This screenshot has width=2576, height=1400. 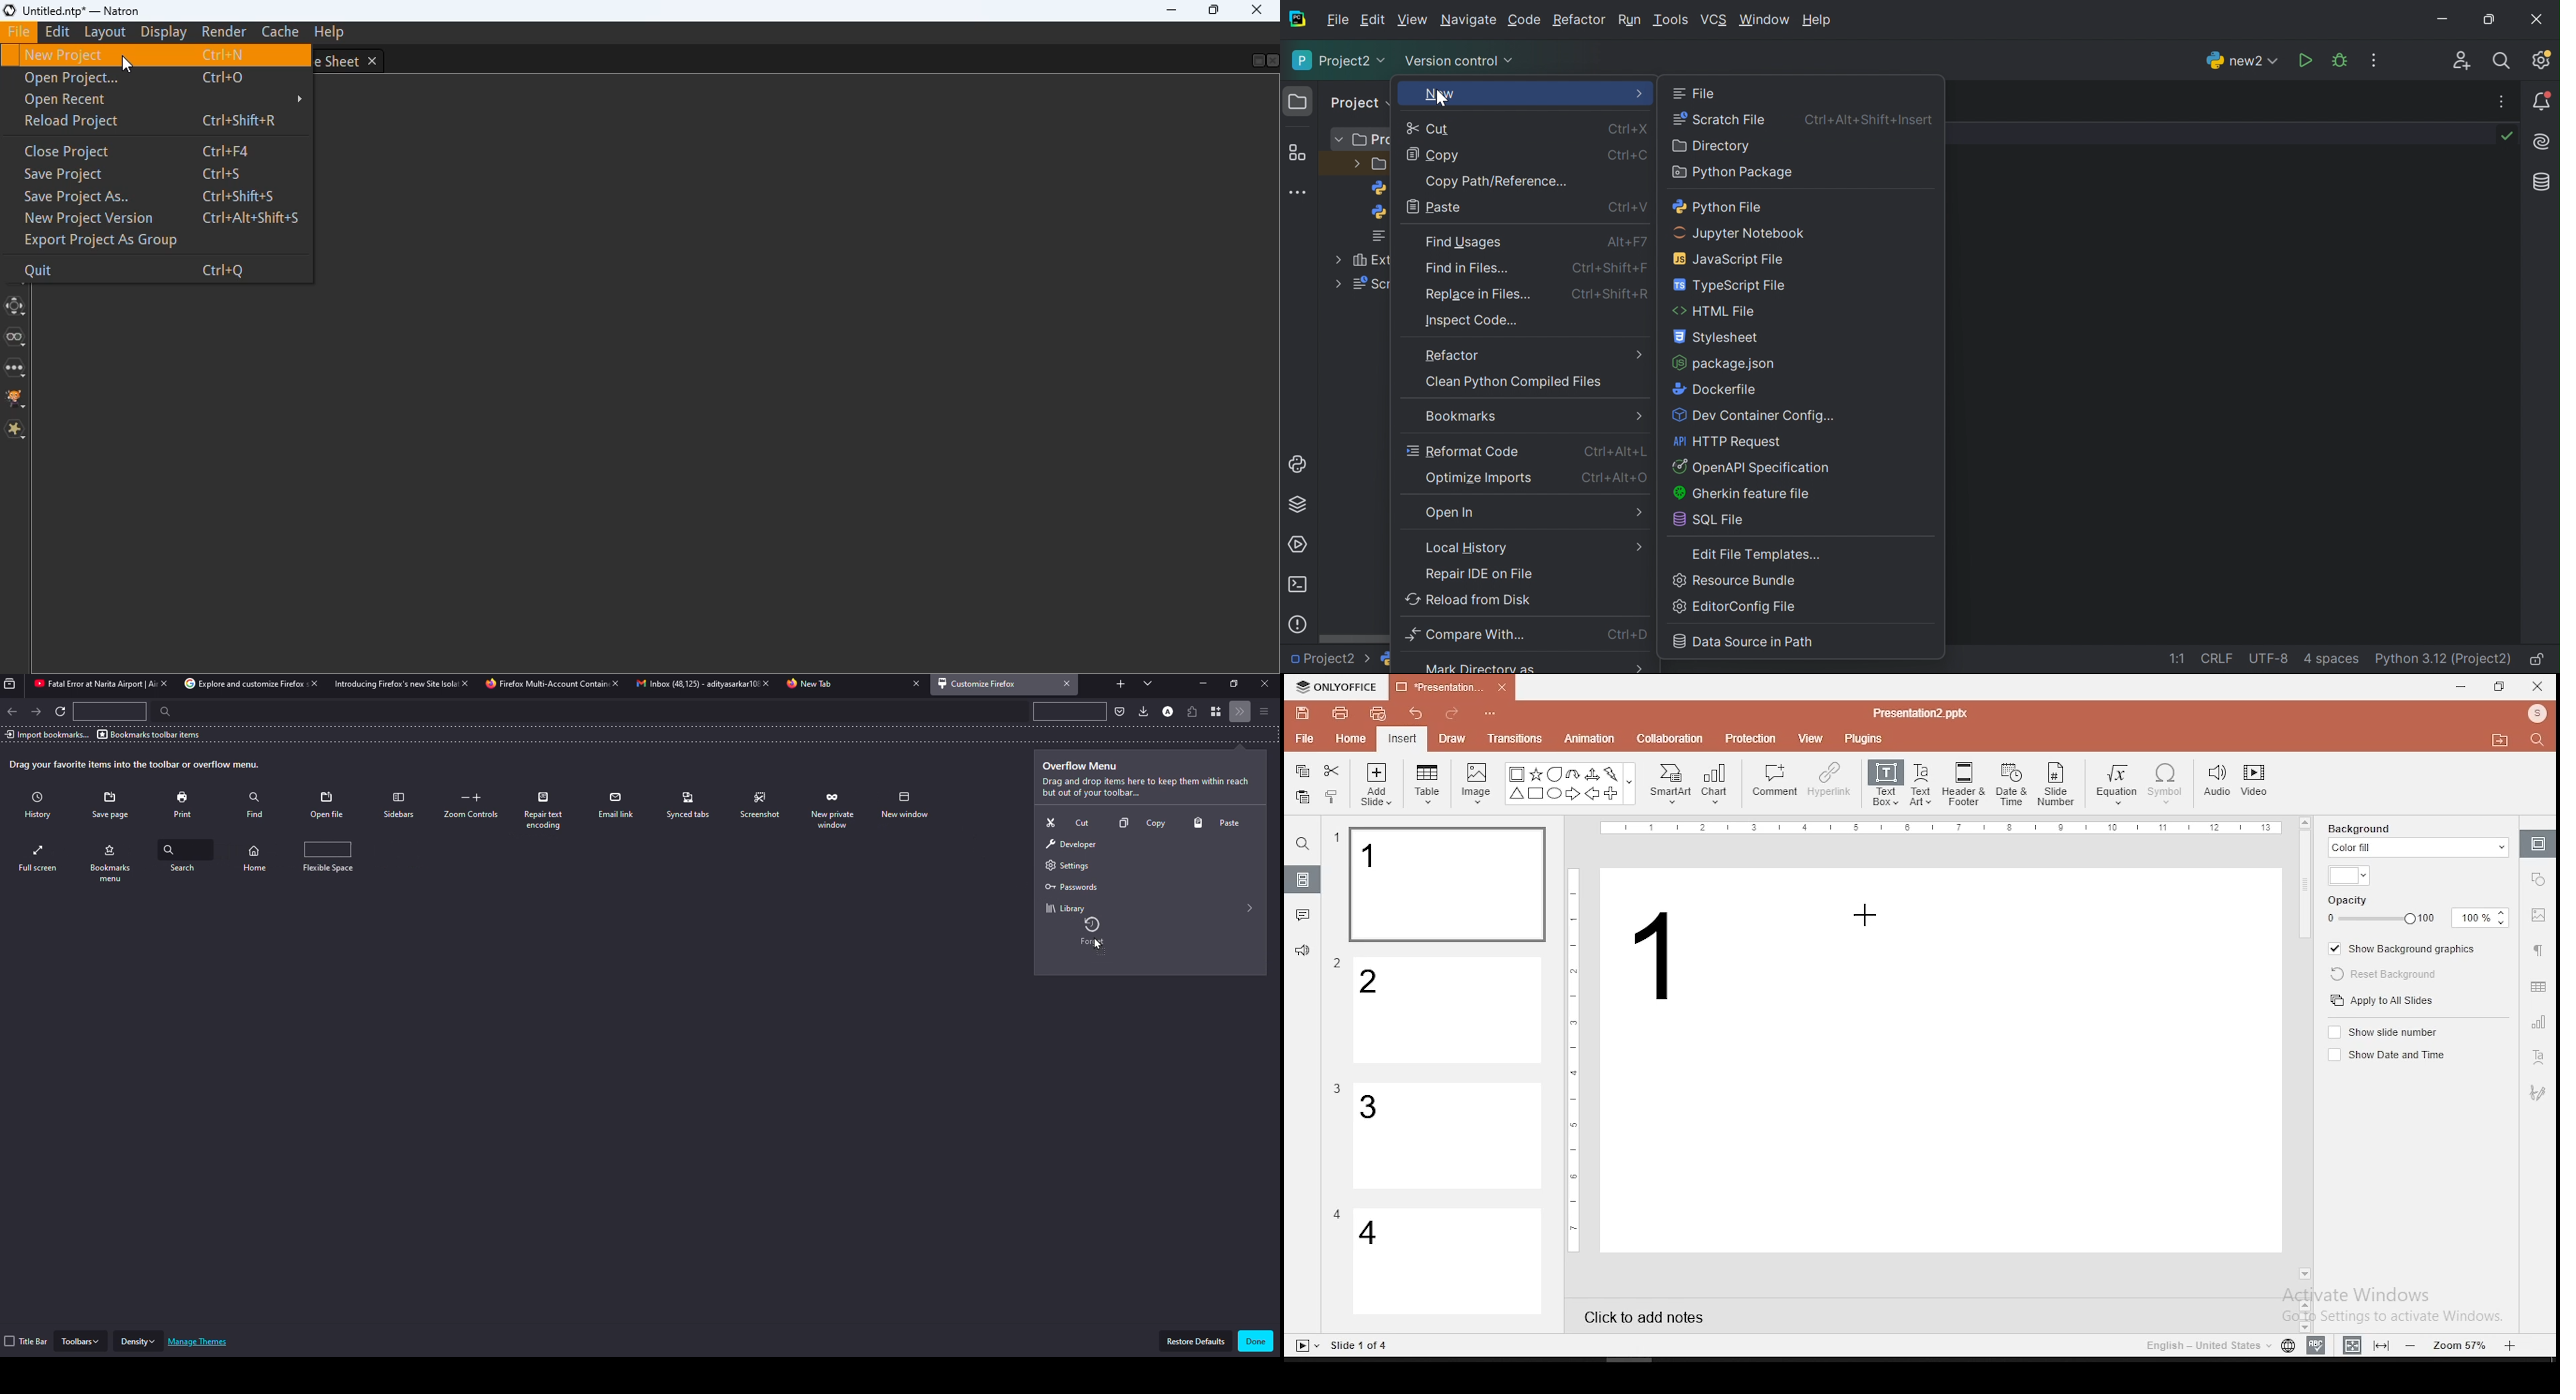 I want to click on CRLF, so click(x=2218, y=659).